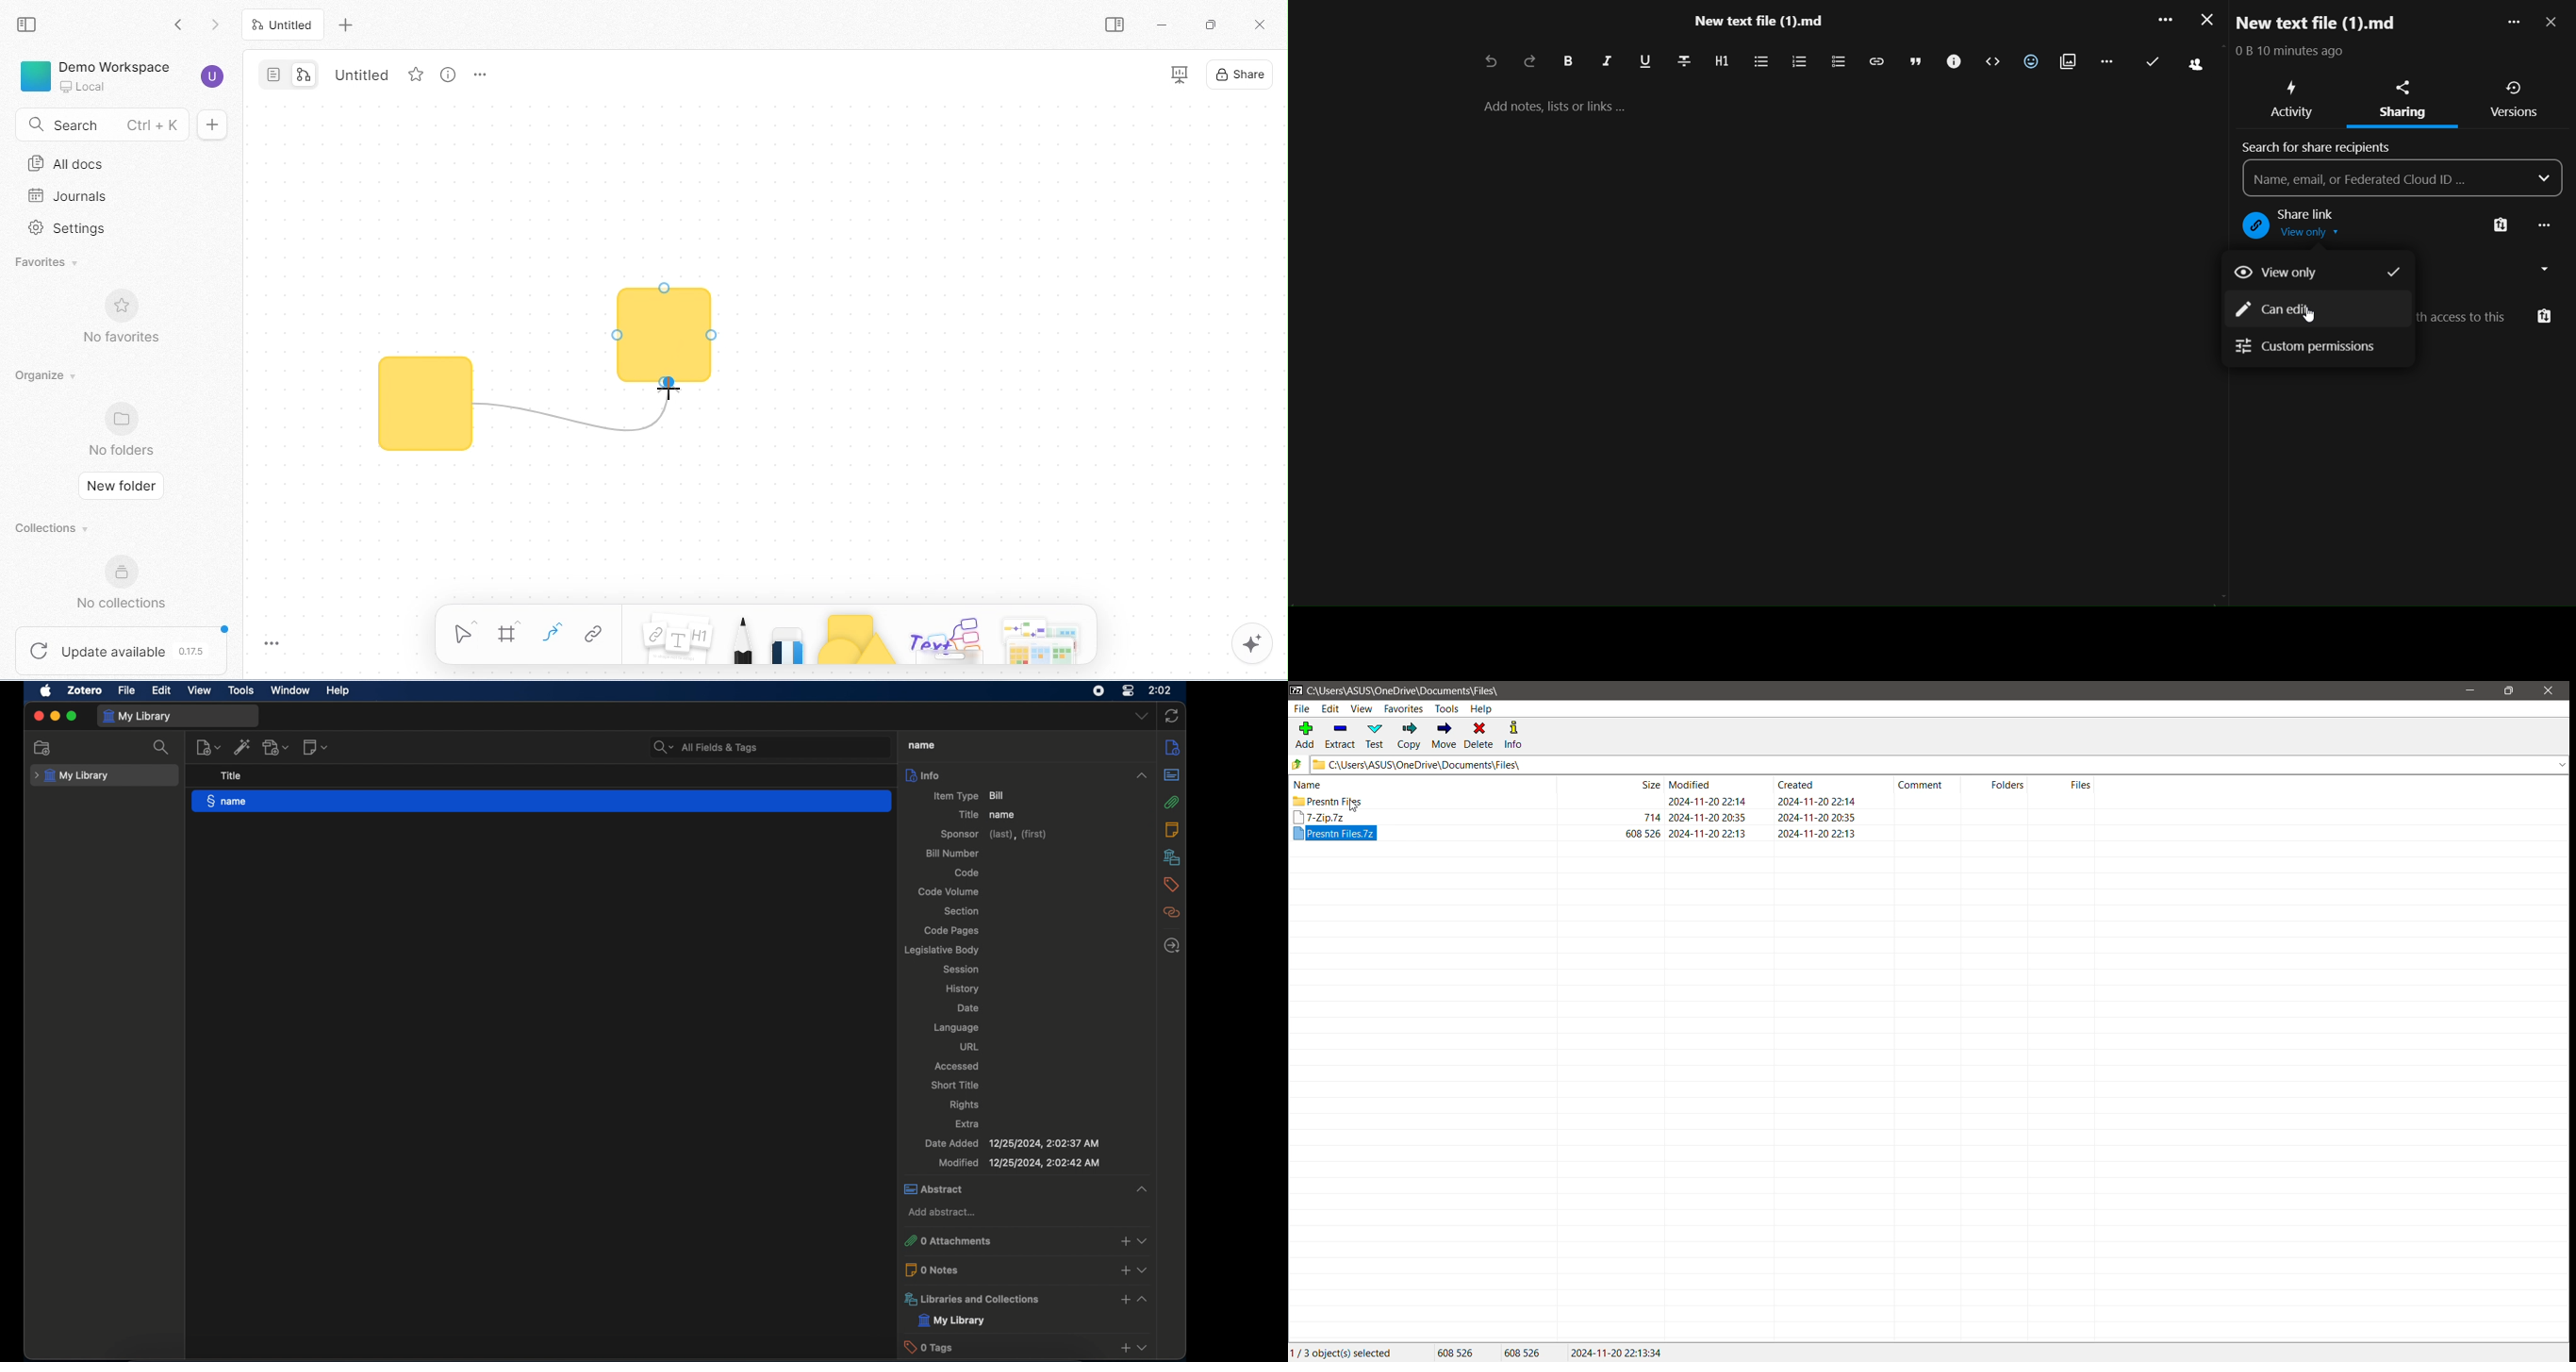 The height and width of the screenshot is (1372, 2576). I want to click on folders, so click(2007, 784).